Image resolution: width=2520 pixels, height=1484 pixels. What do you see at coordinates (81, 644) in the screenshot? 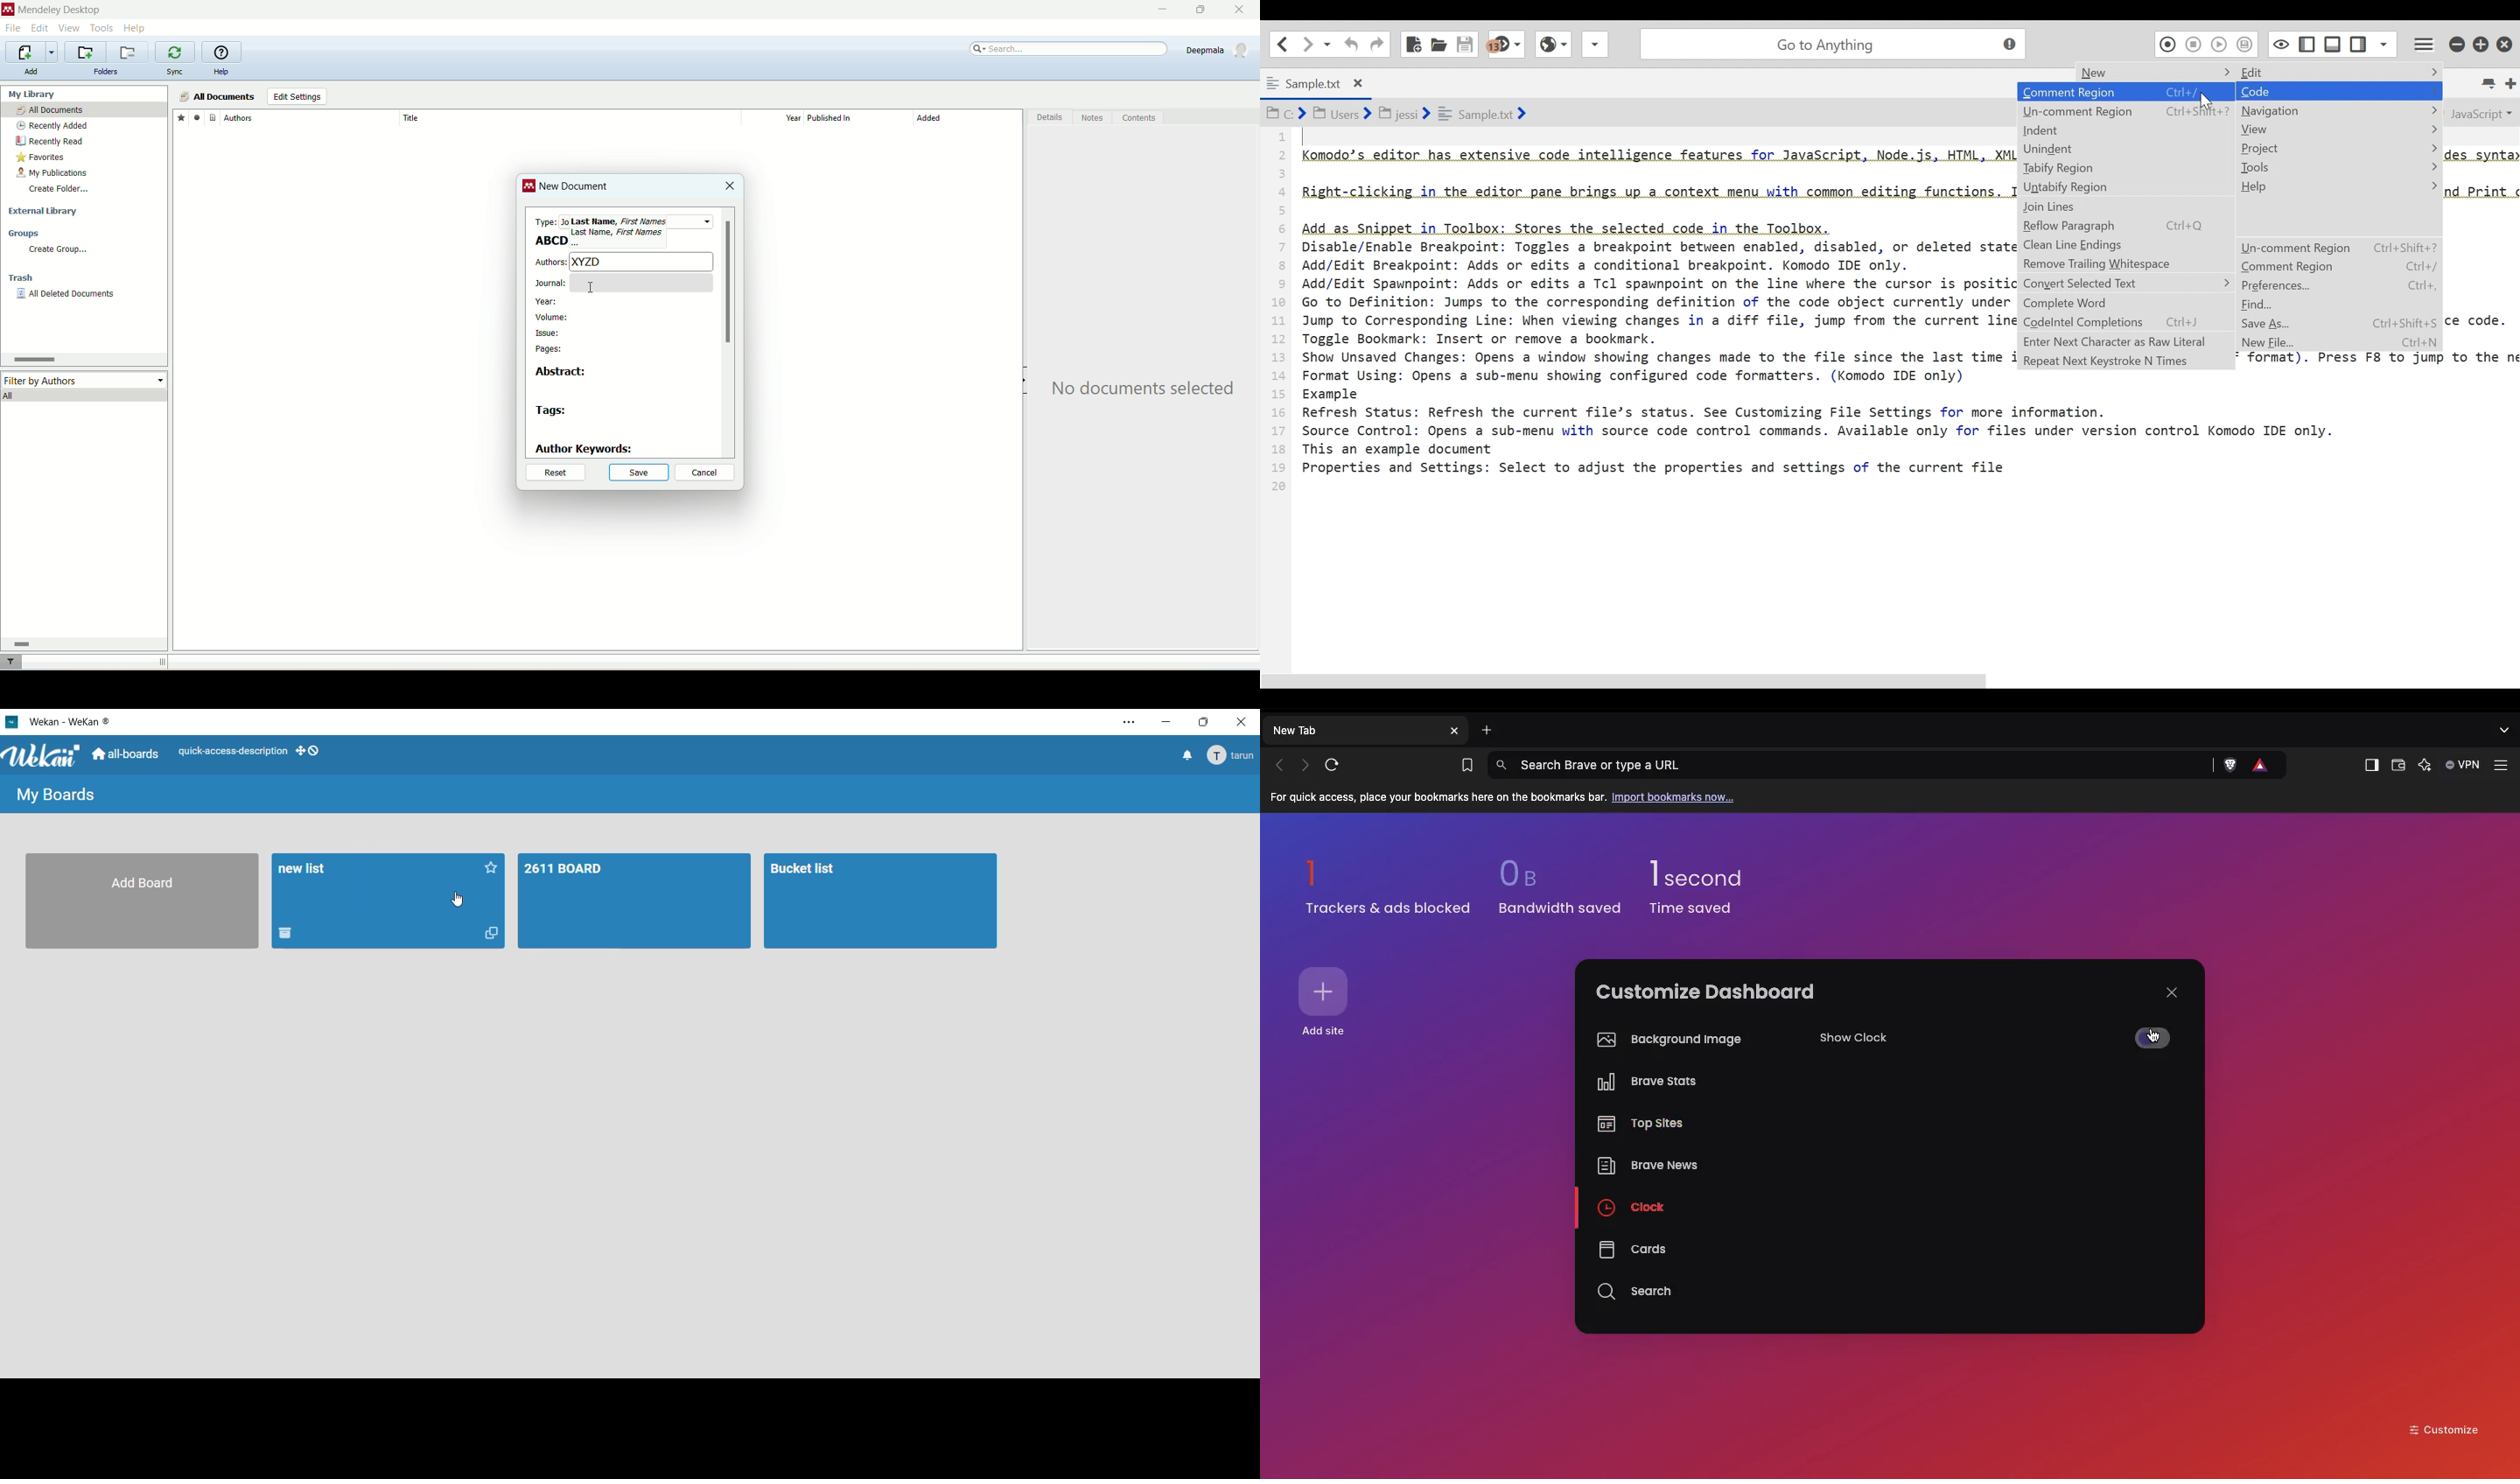
I see `horizontal scroll bar` at bounding box center [81, 644].